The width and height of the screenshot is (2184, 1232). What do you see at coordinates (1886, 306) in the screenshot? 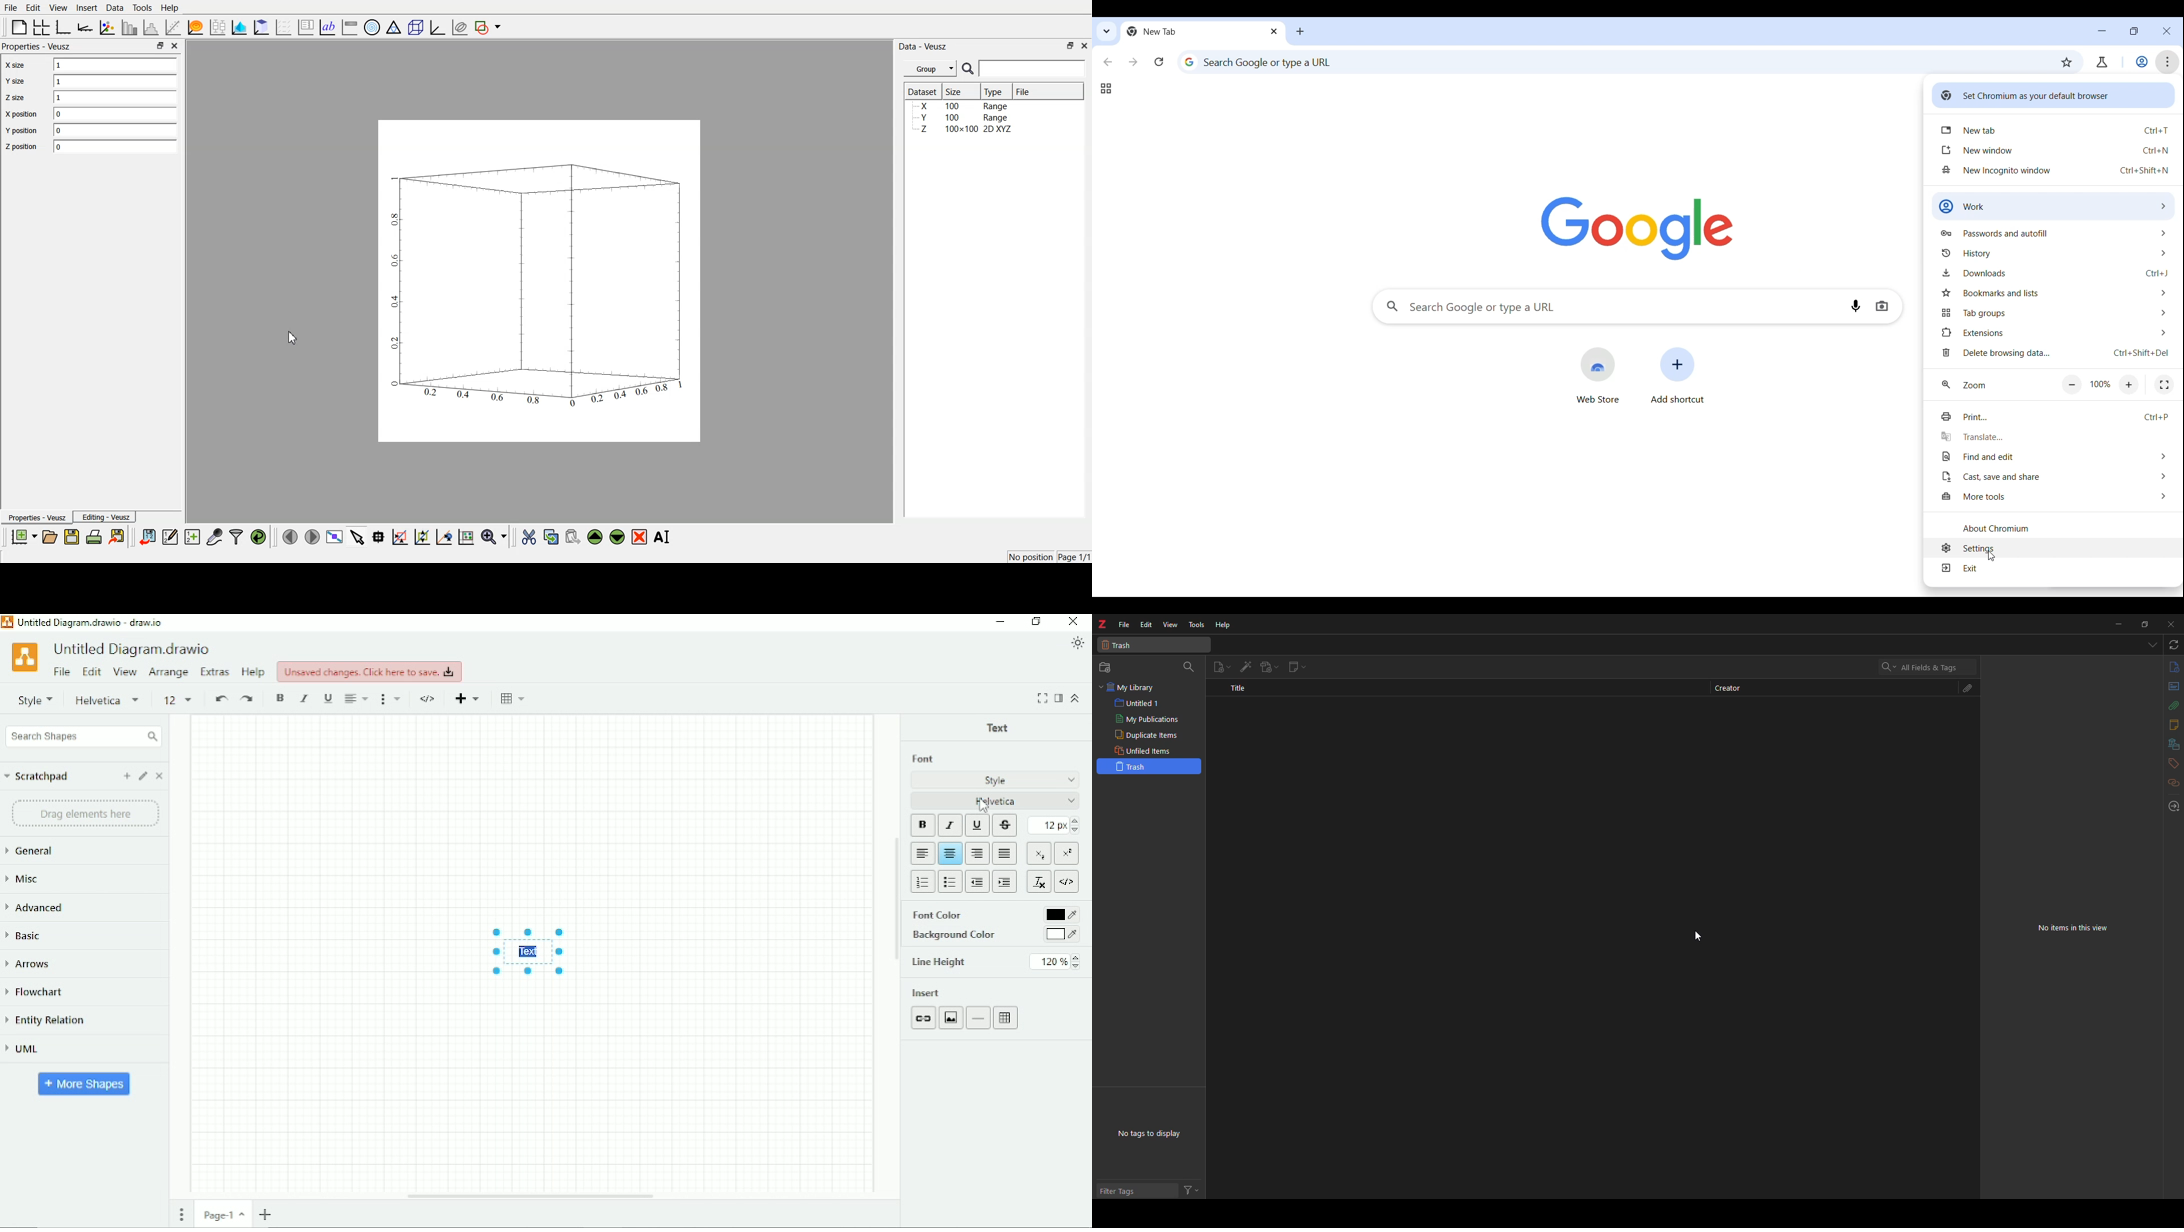
I see `Search by image` at bounding box center [1886, 306].